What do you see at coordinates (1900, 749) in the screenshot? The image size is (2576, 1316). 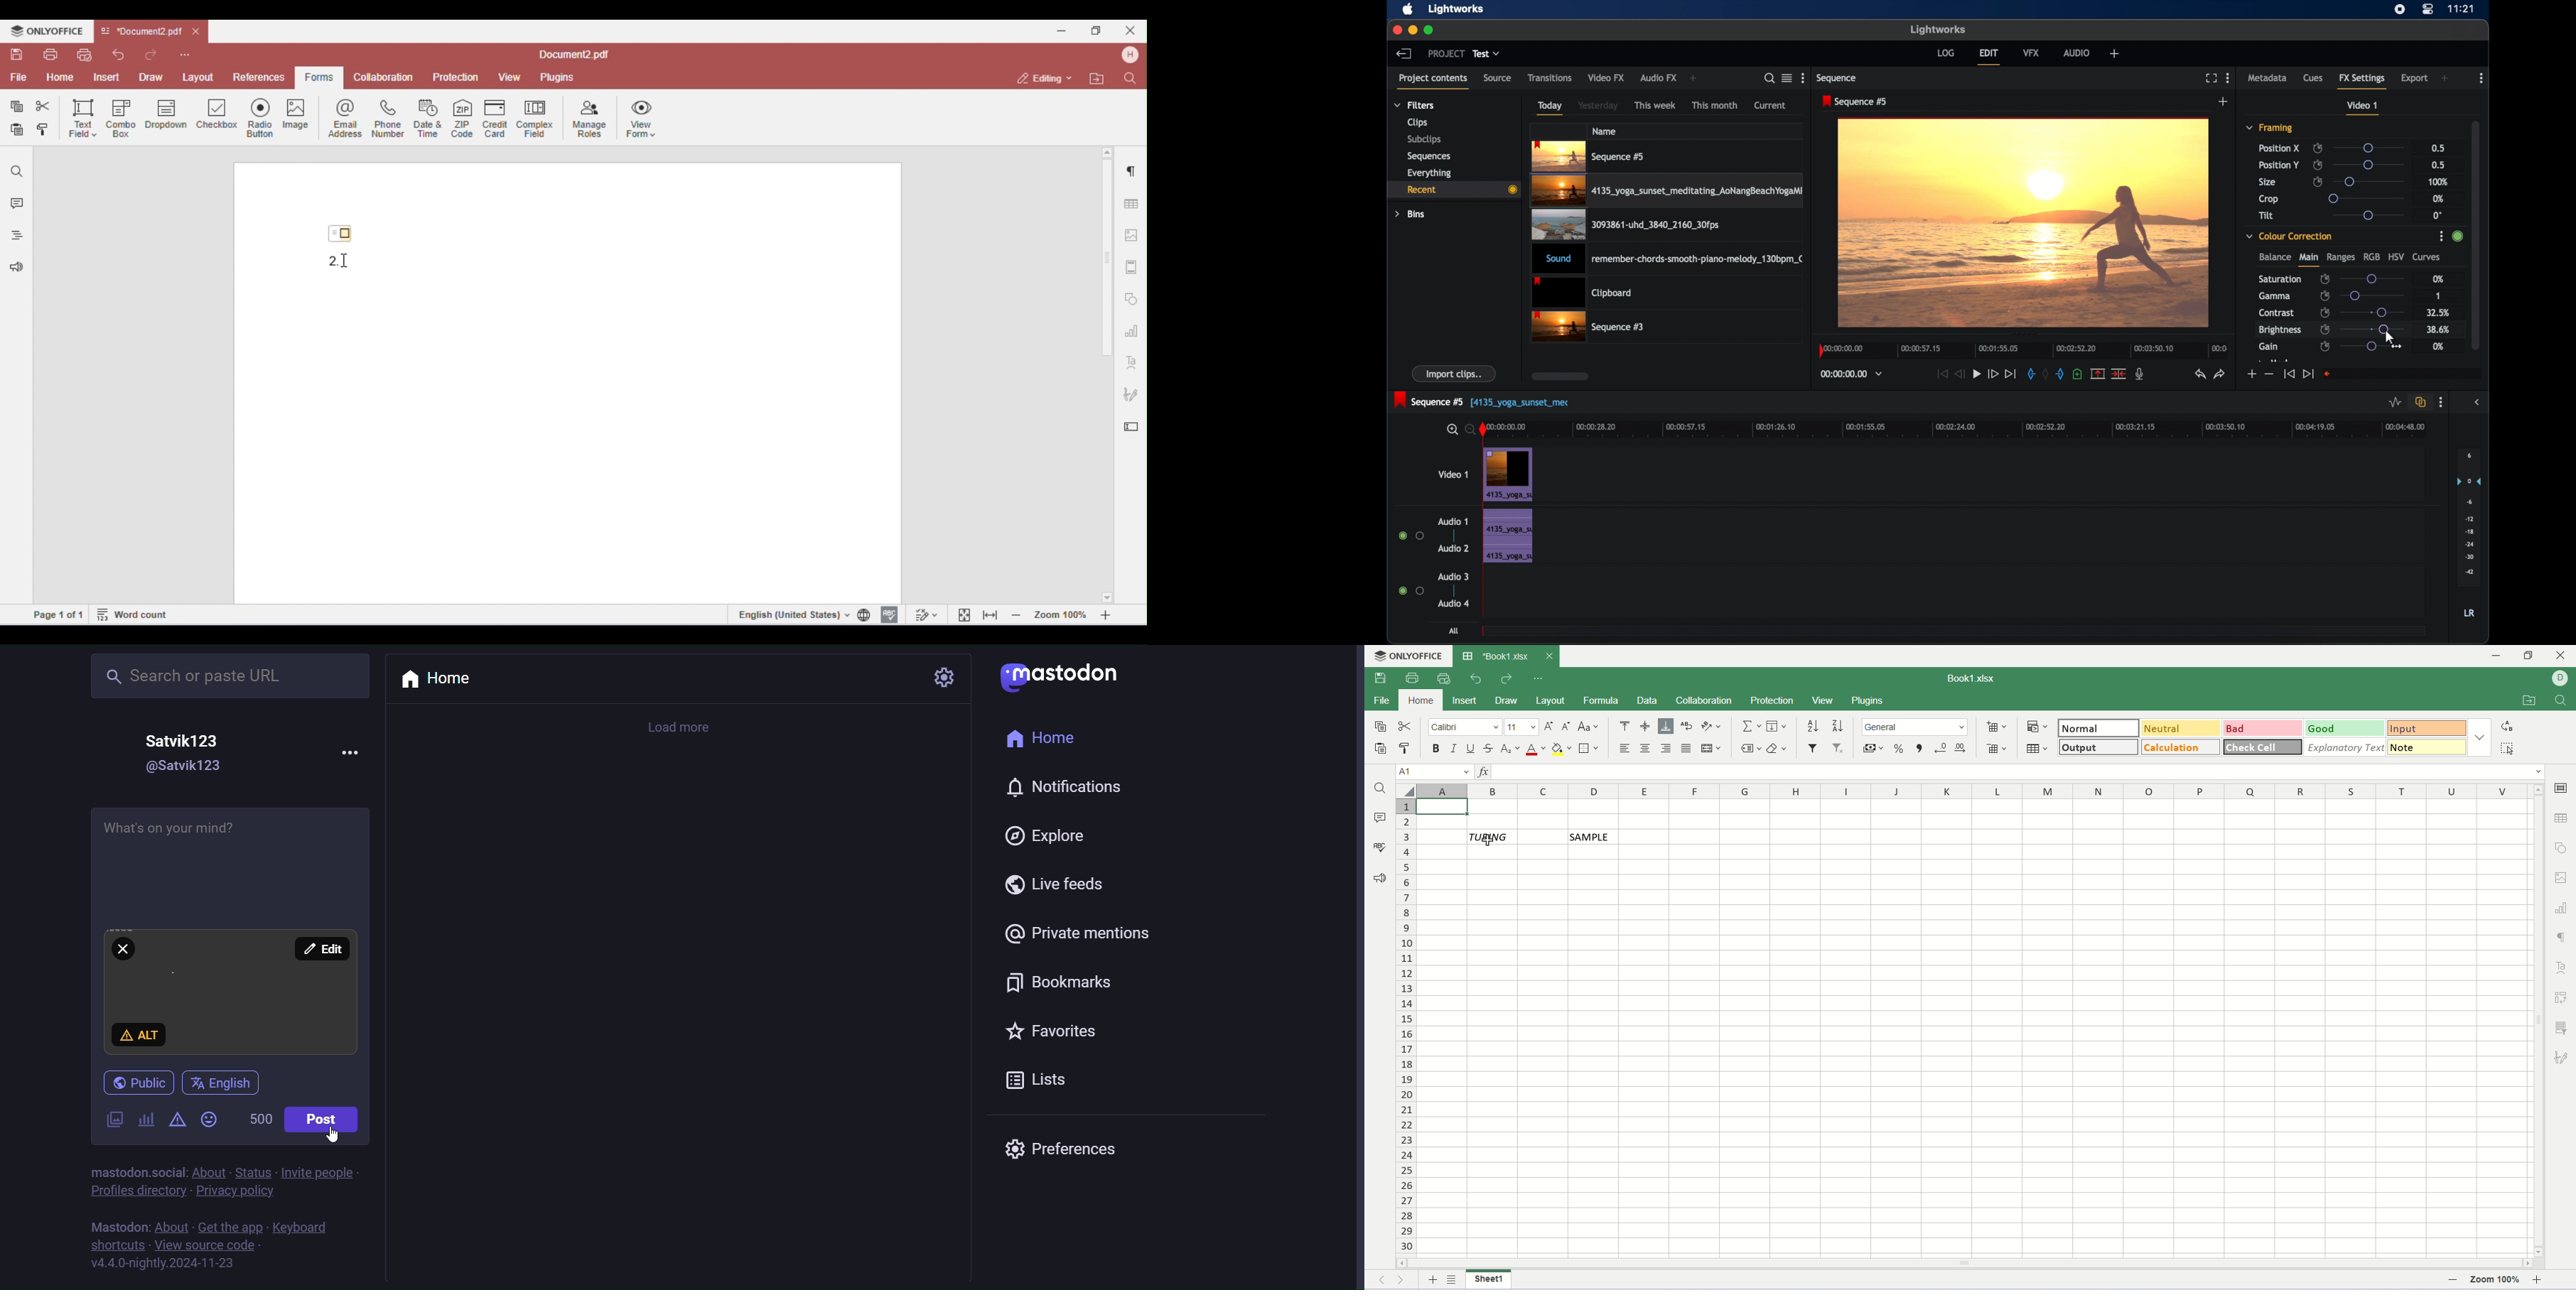 I see `percent style` at bounding box center [1900, 749].